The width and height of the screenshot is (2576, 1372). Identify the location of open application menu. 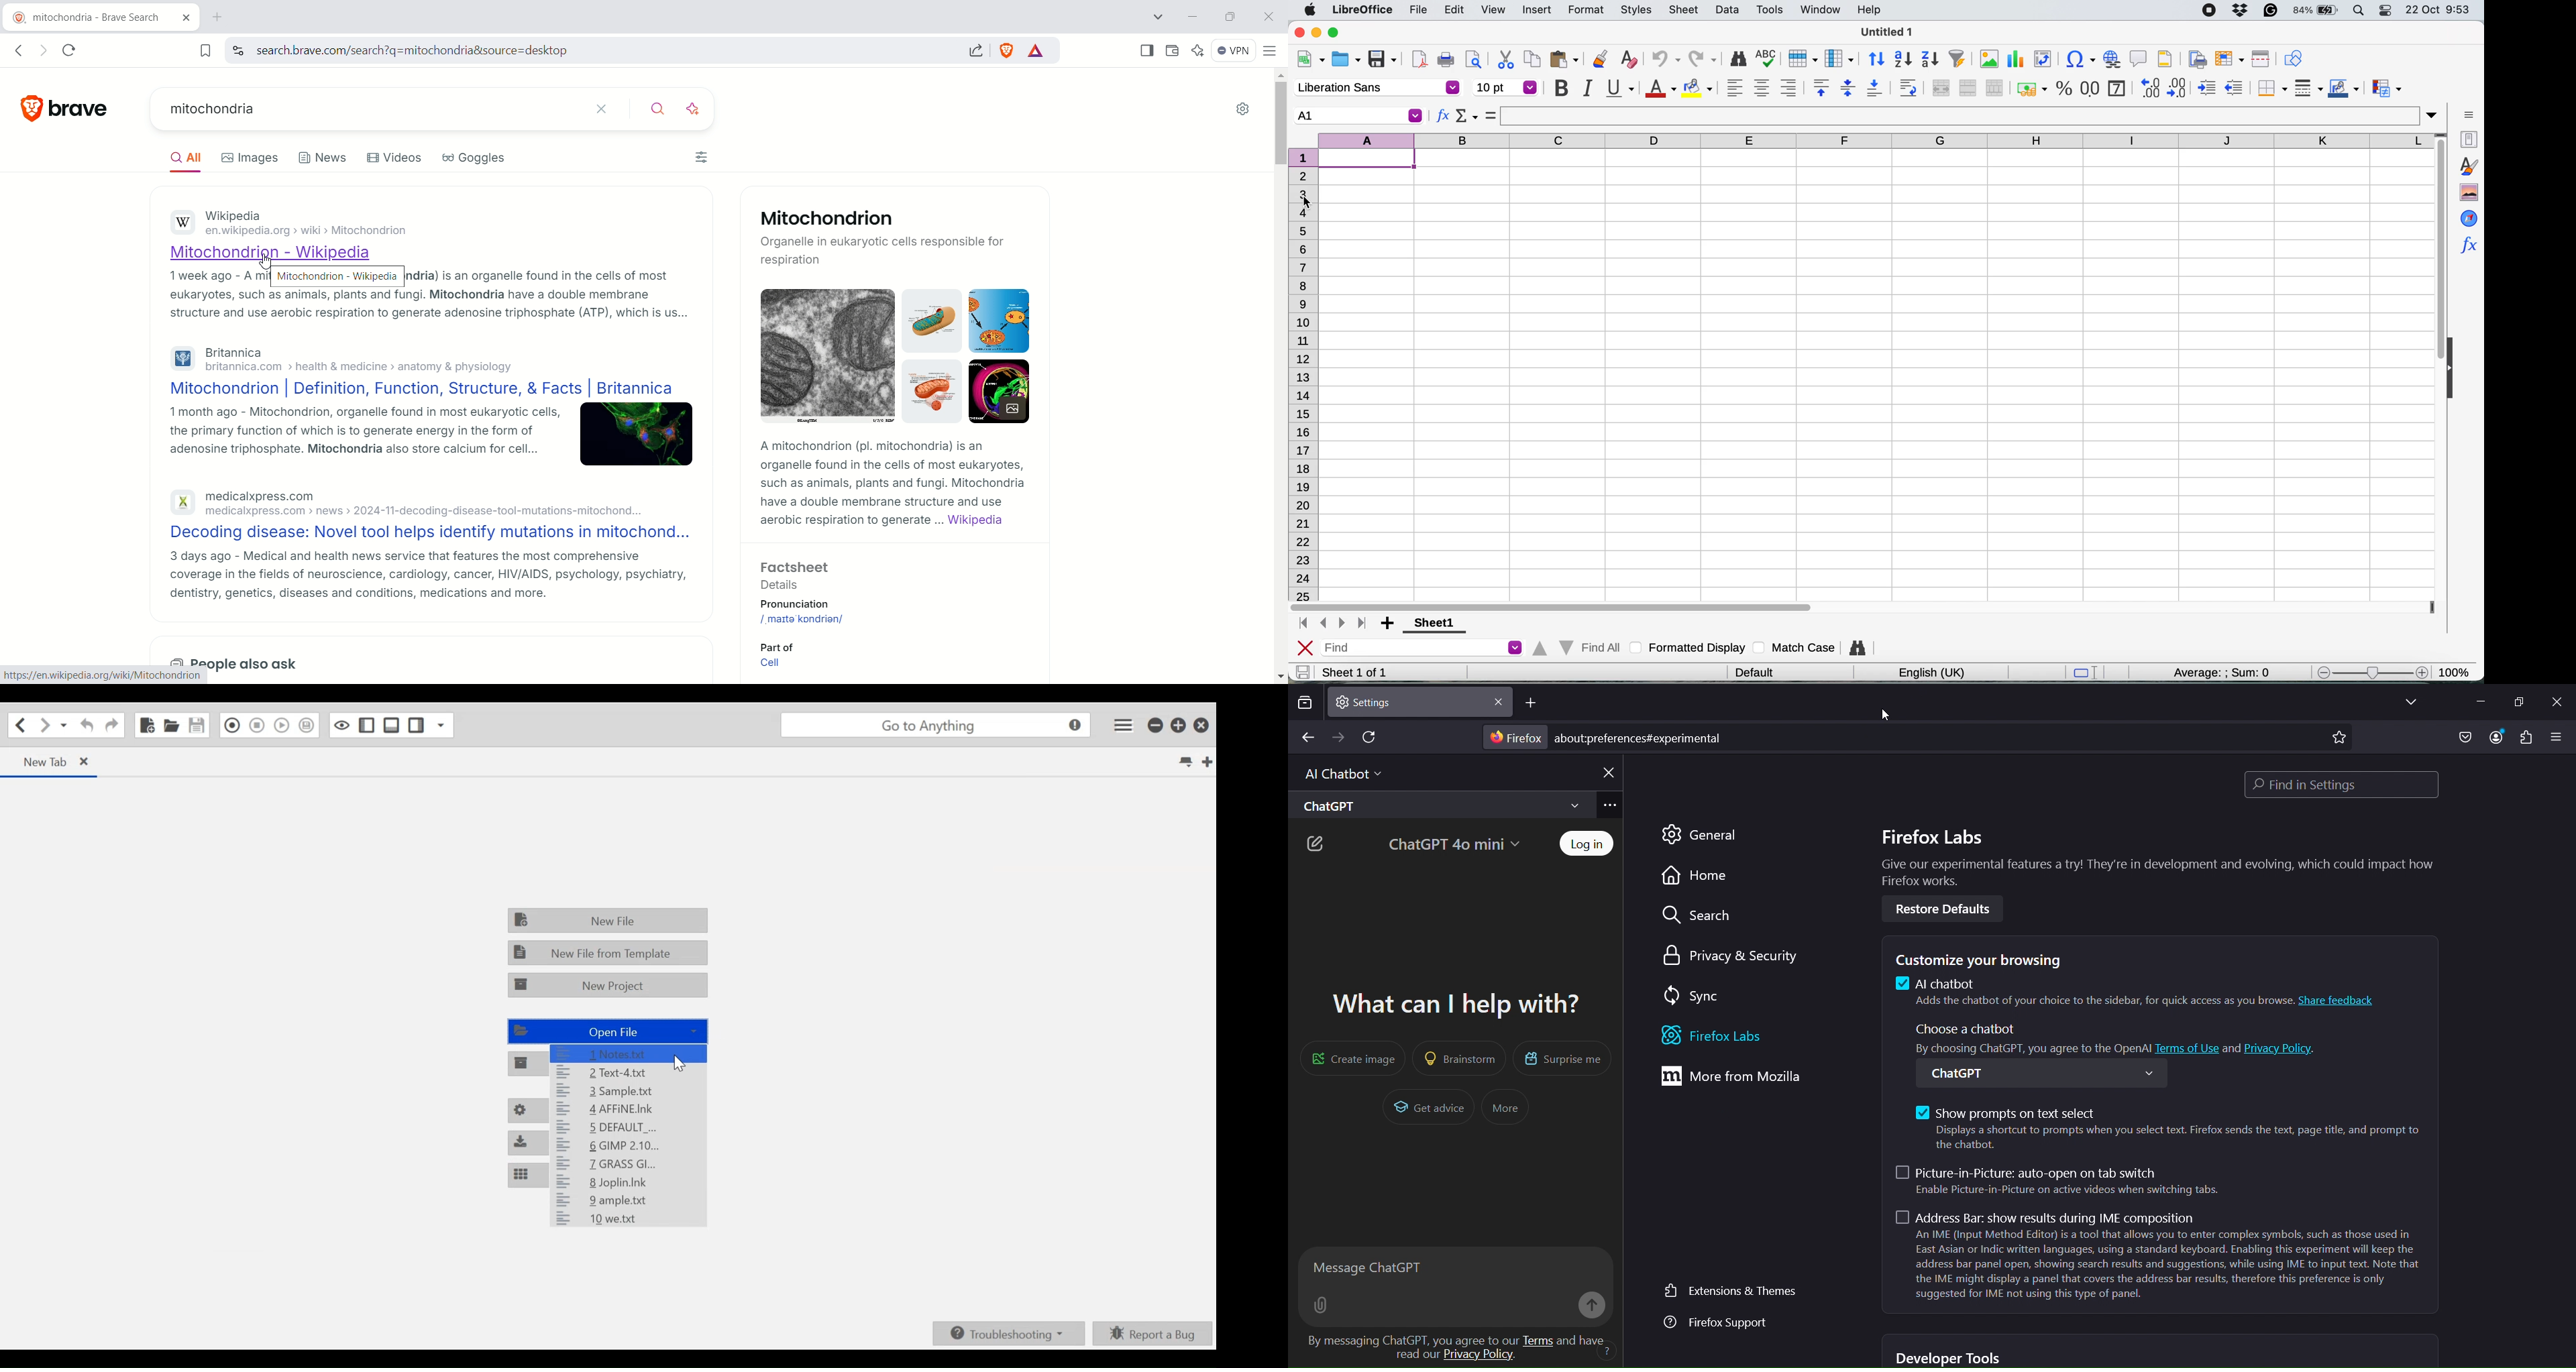
(2559, 738).